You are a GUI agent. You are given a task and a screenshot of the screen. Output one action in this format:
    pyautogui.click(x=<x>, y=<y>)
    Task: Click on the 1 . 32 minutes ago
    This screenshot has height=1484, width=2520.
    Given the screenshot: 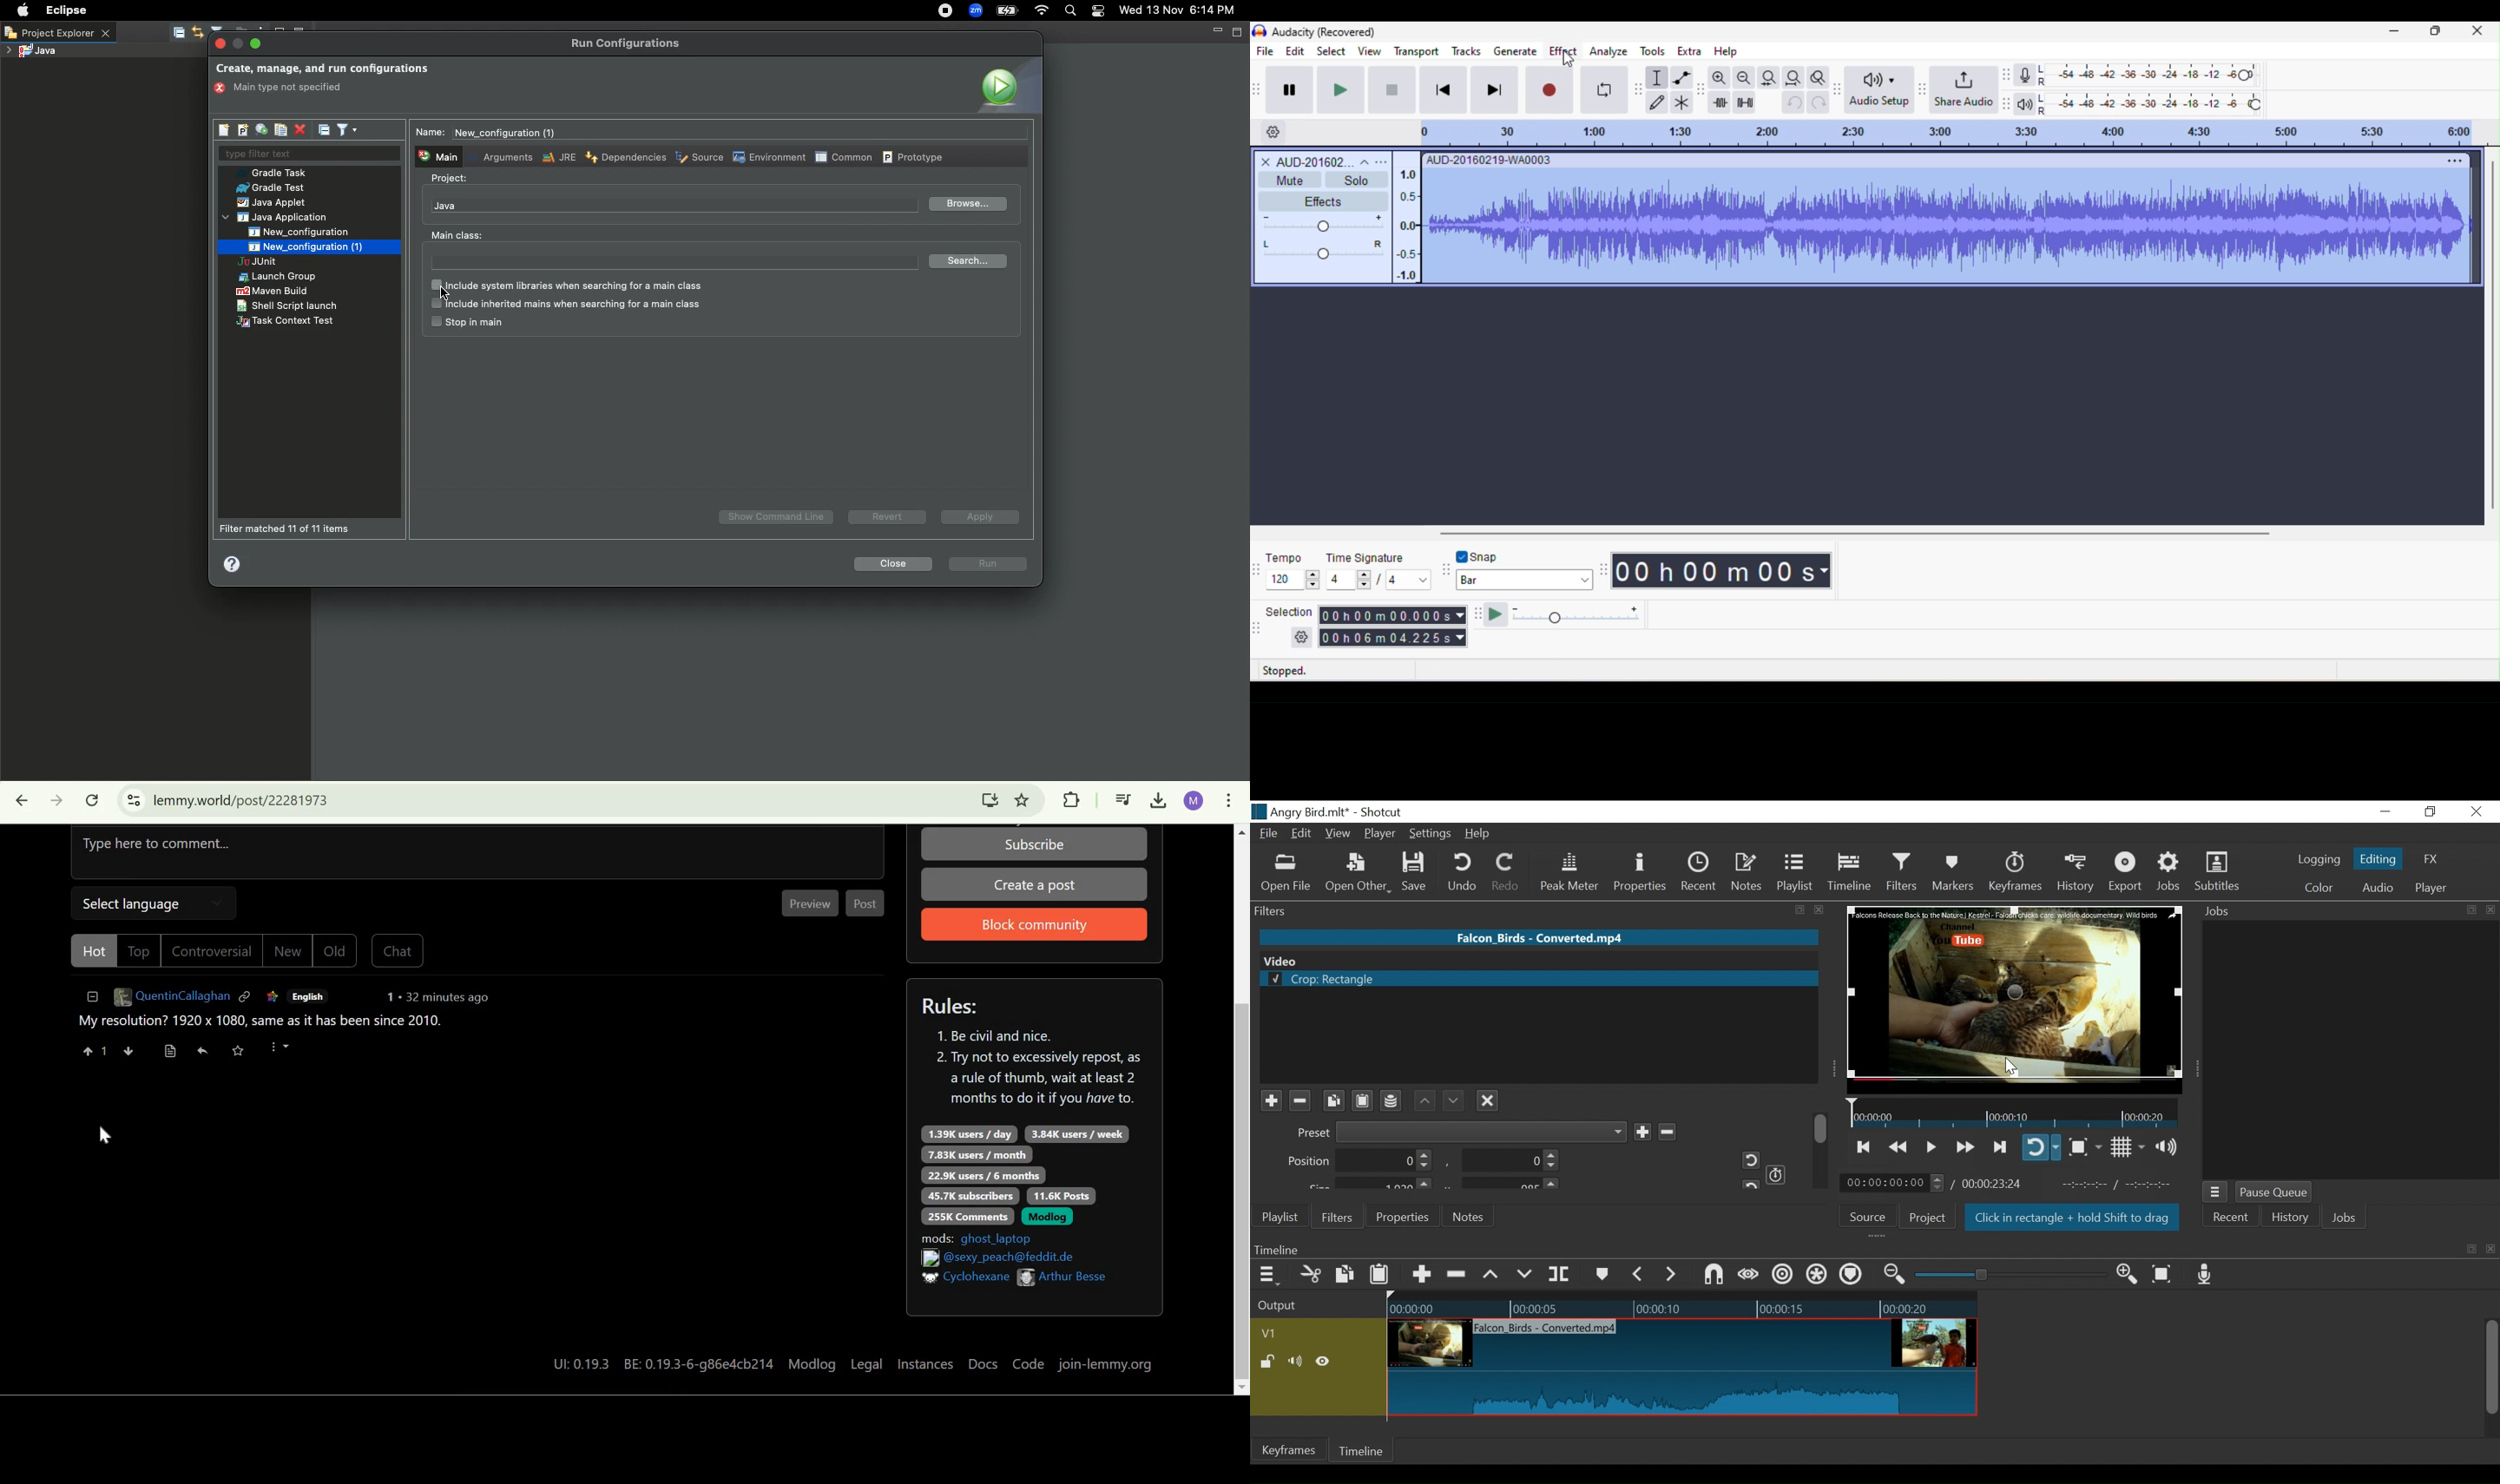 What is the action you would take?
    pyautogui.click(x=449, y=998)
    